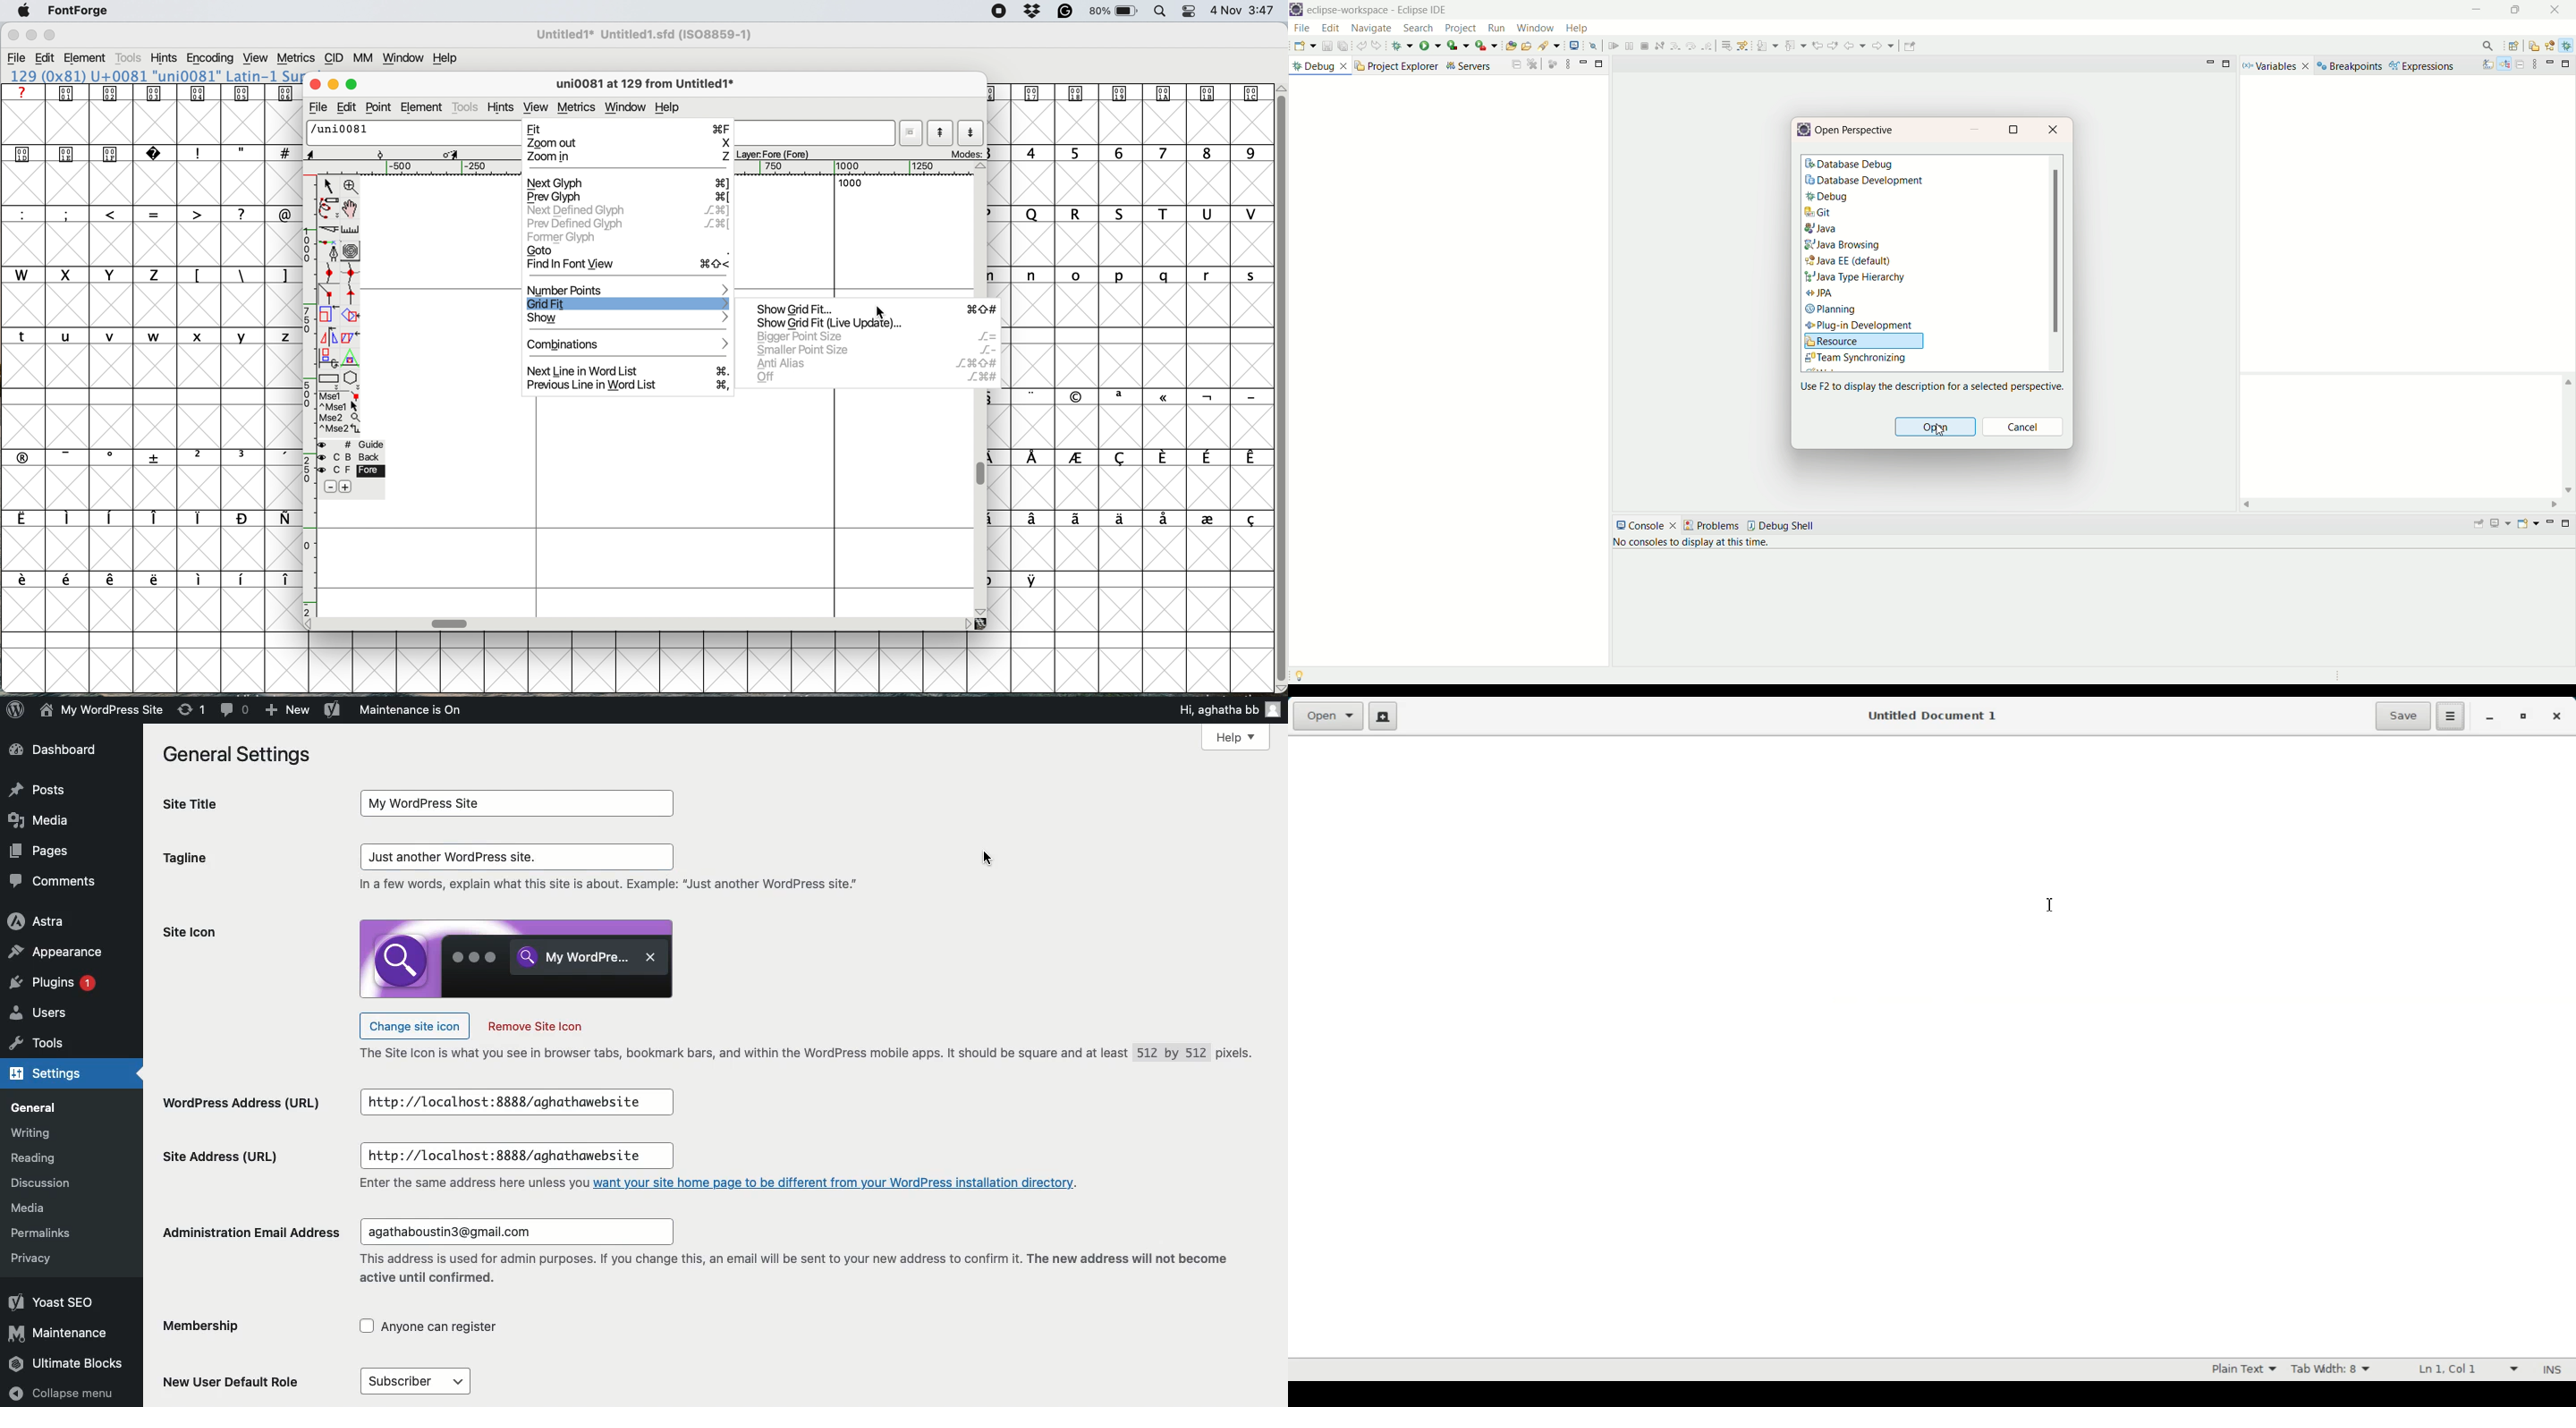  I want to click on edit, so click(1329, 29).